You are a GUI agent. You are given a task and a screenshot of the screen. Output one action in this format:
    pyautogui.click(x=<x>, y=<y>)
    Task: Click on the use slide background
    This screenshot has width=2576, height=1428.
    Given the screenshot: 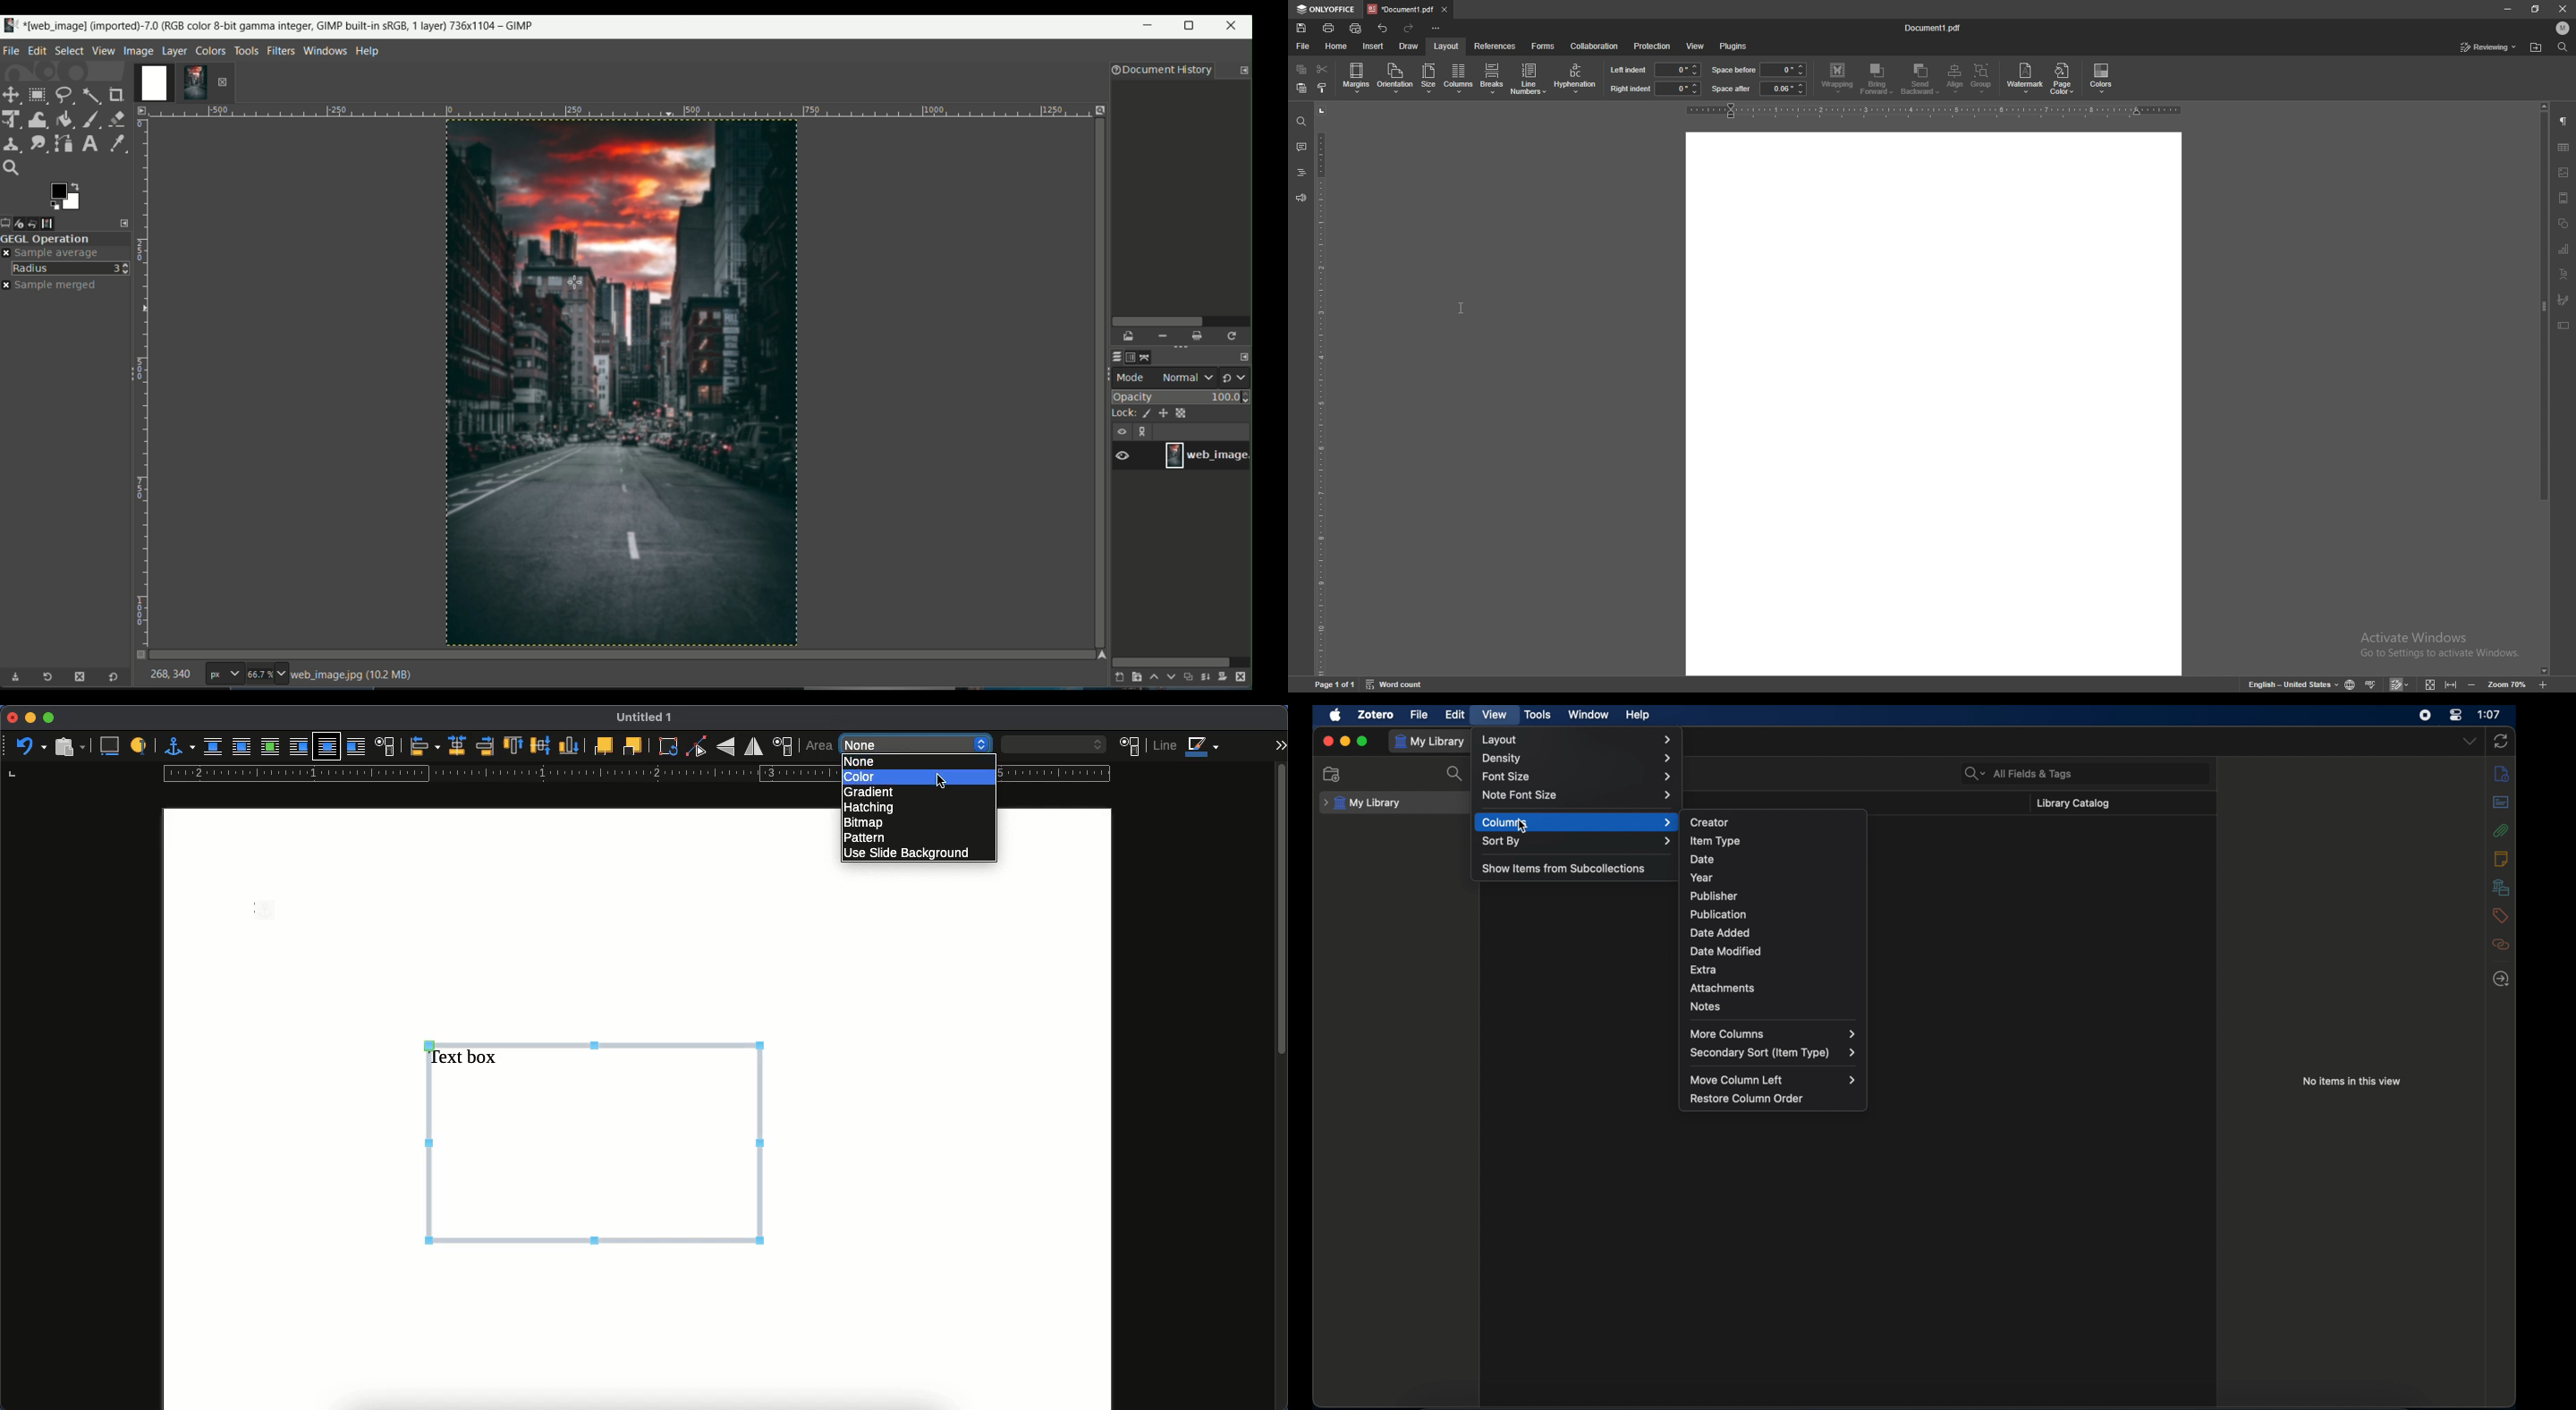 What is the action you would take?
    pyautogui.click(x=917, y=853)
    